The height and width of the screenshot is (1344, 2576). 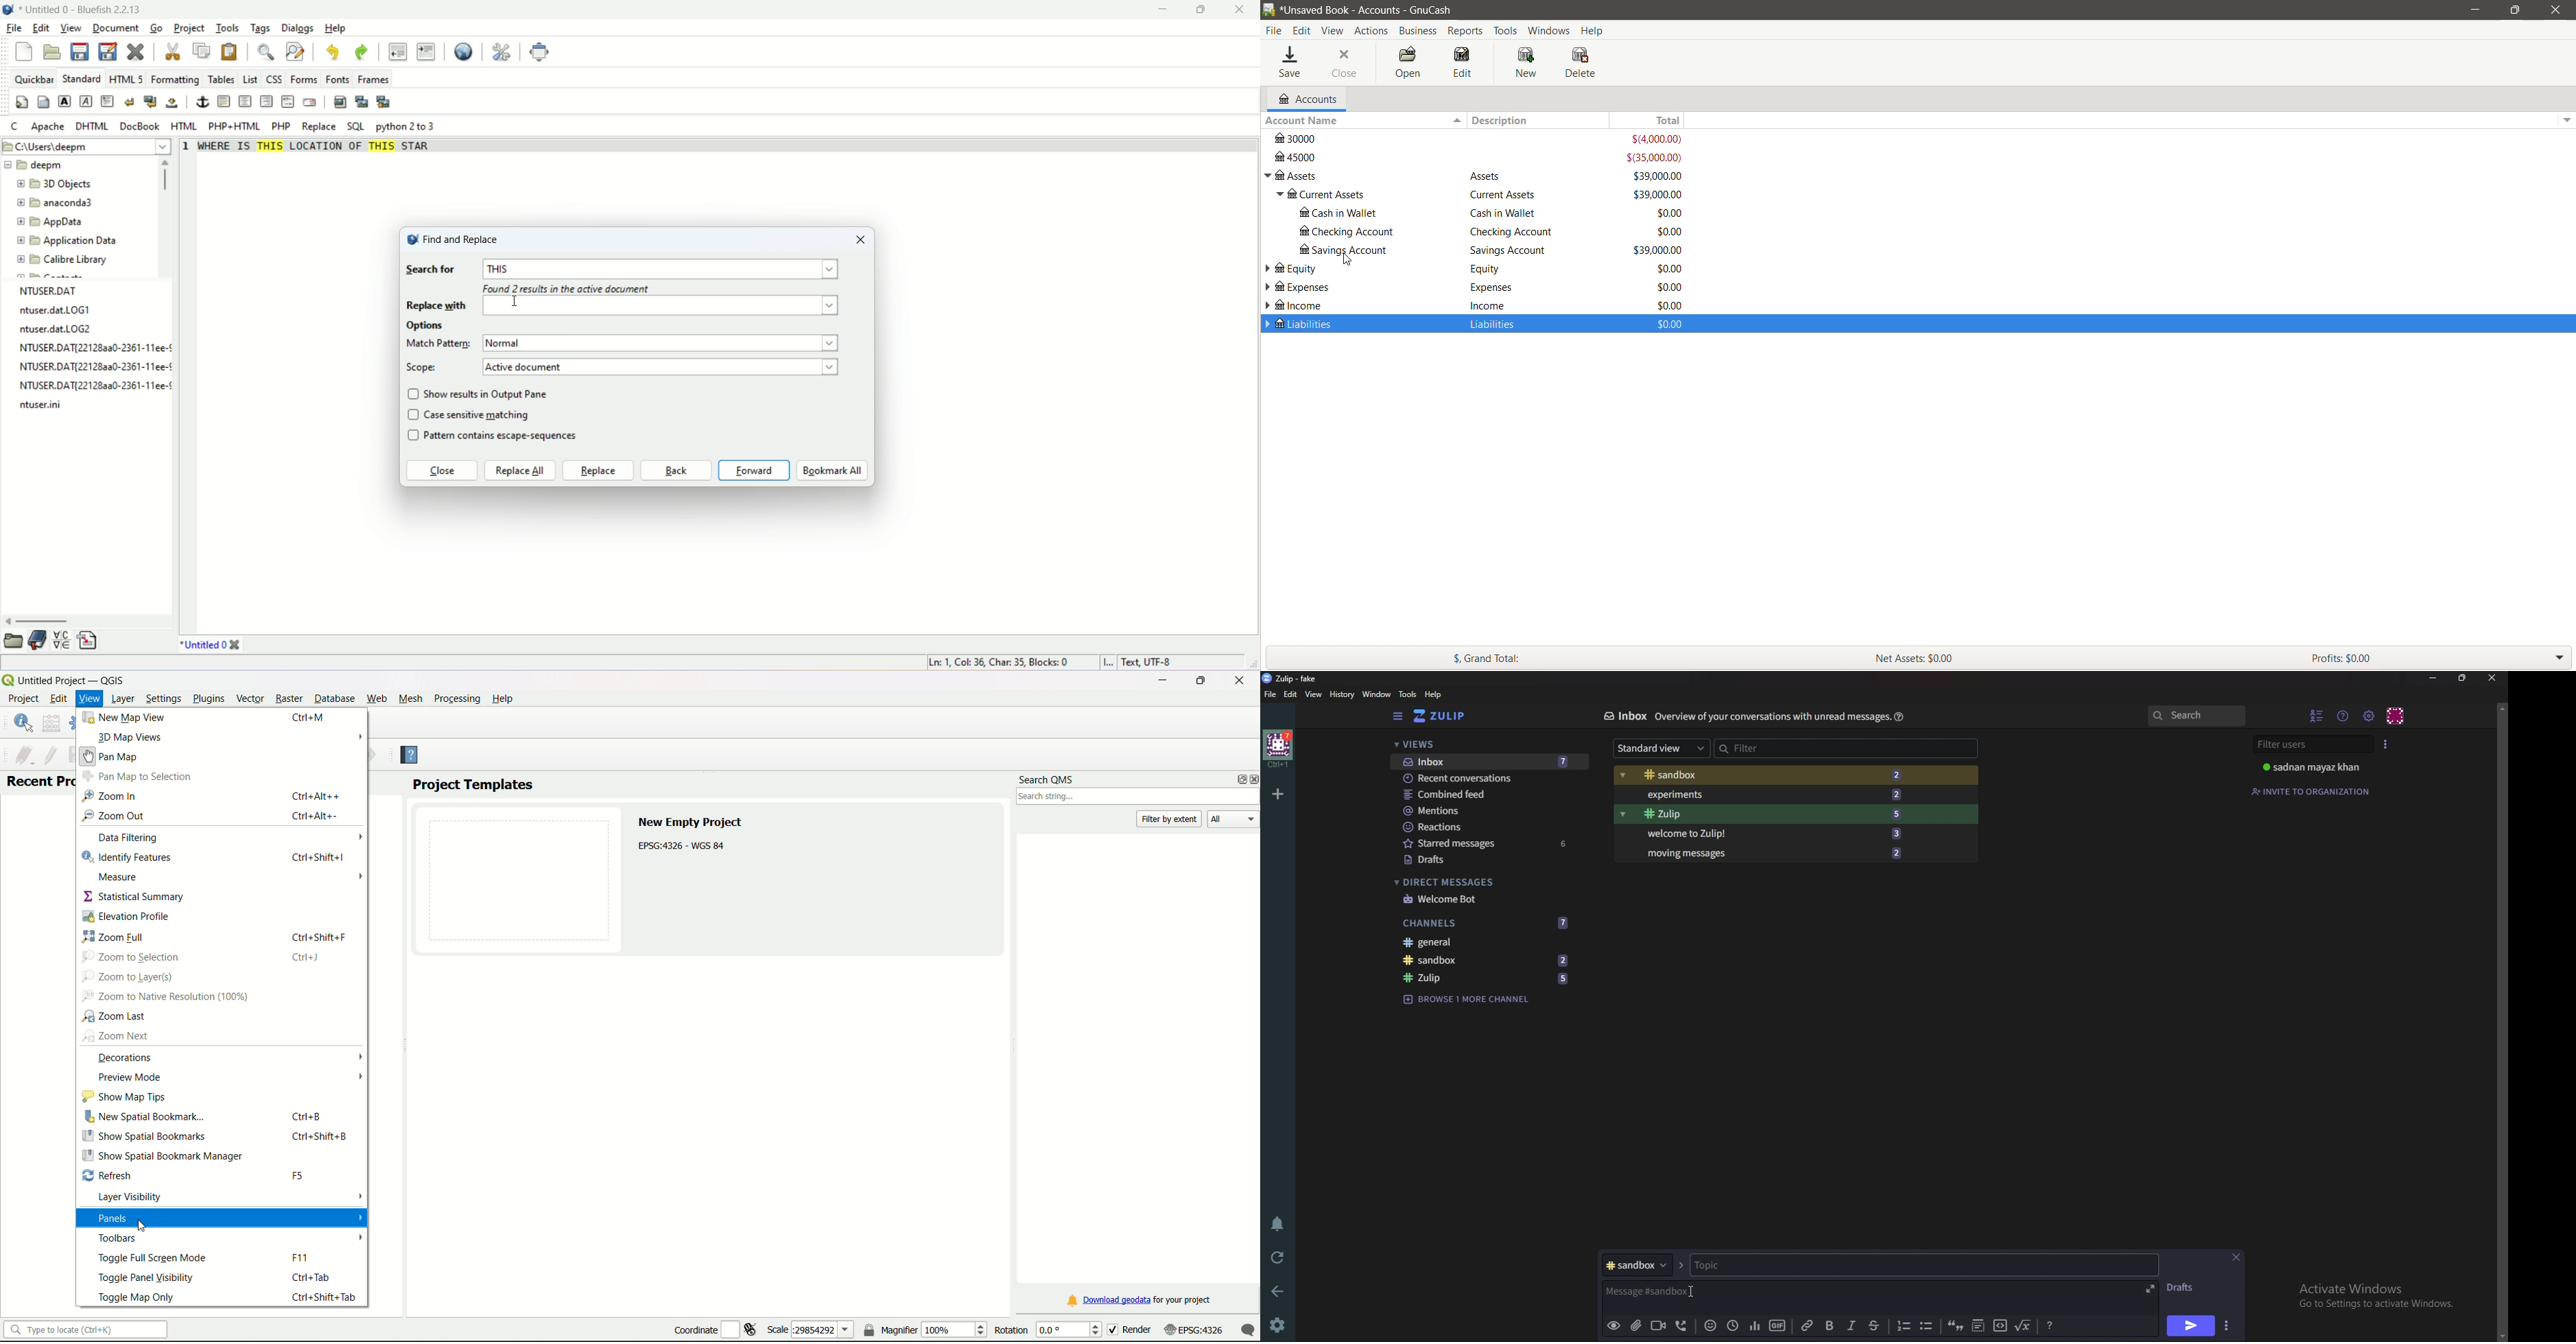 What do you see at coordinates (2492, 678) in the screenshot?
I see `close` at bounding box center [2492, 678].